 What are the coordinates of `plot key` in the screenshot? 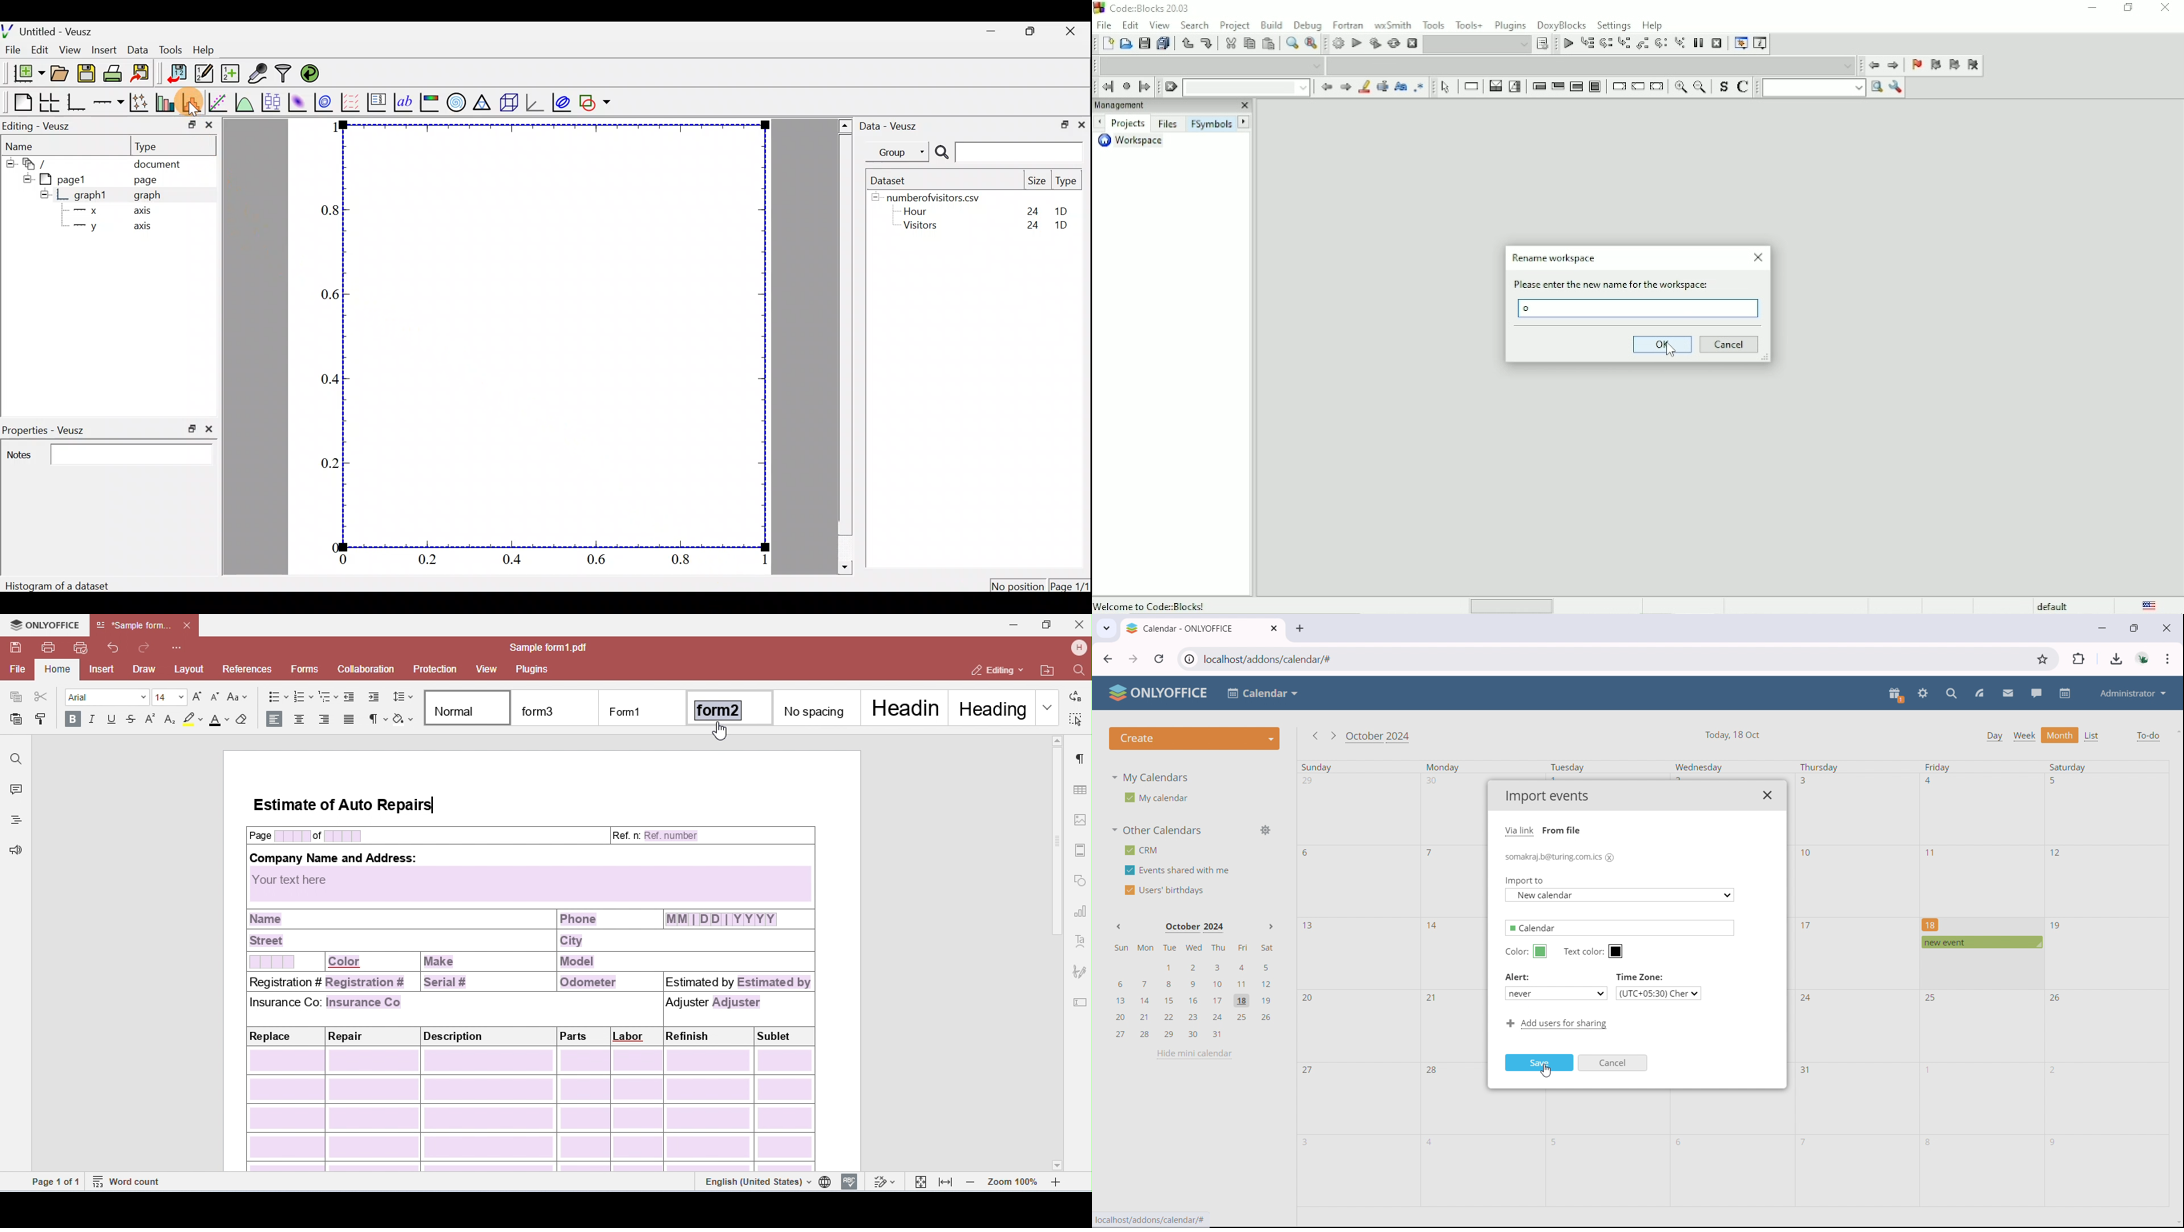 It's located at (376, 102).